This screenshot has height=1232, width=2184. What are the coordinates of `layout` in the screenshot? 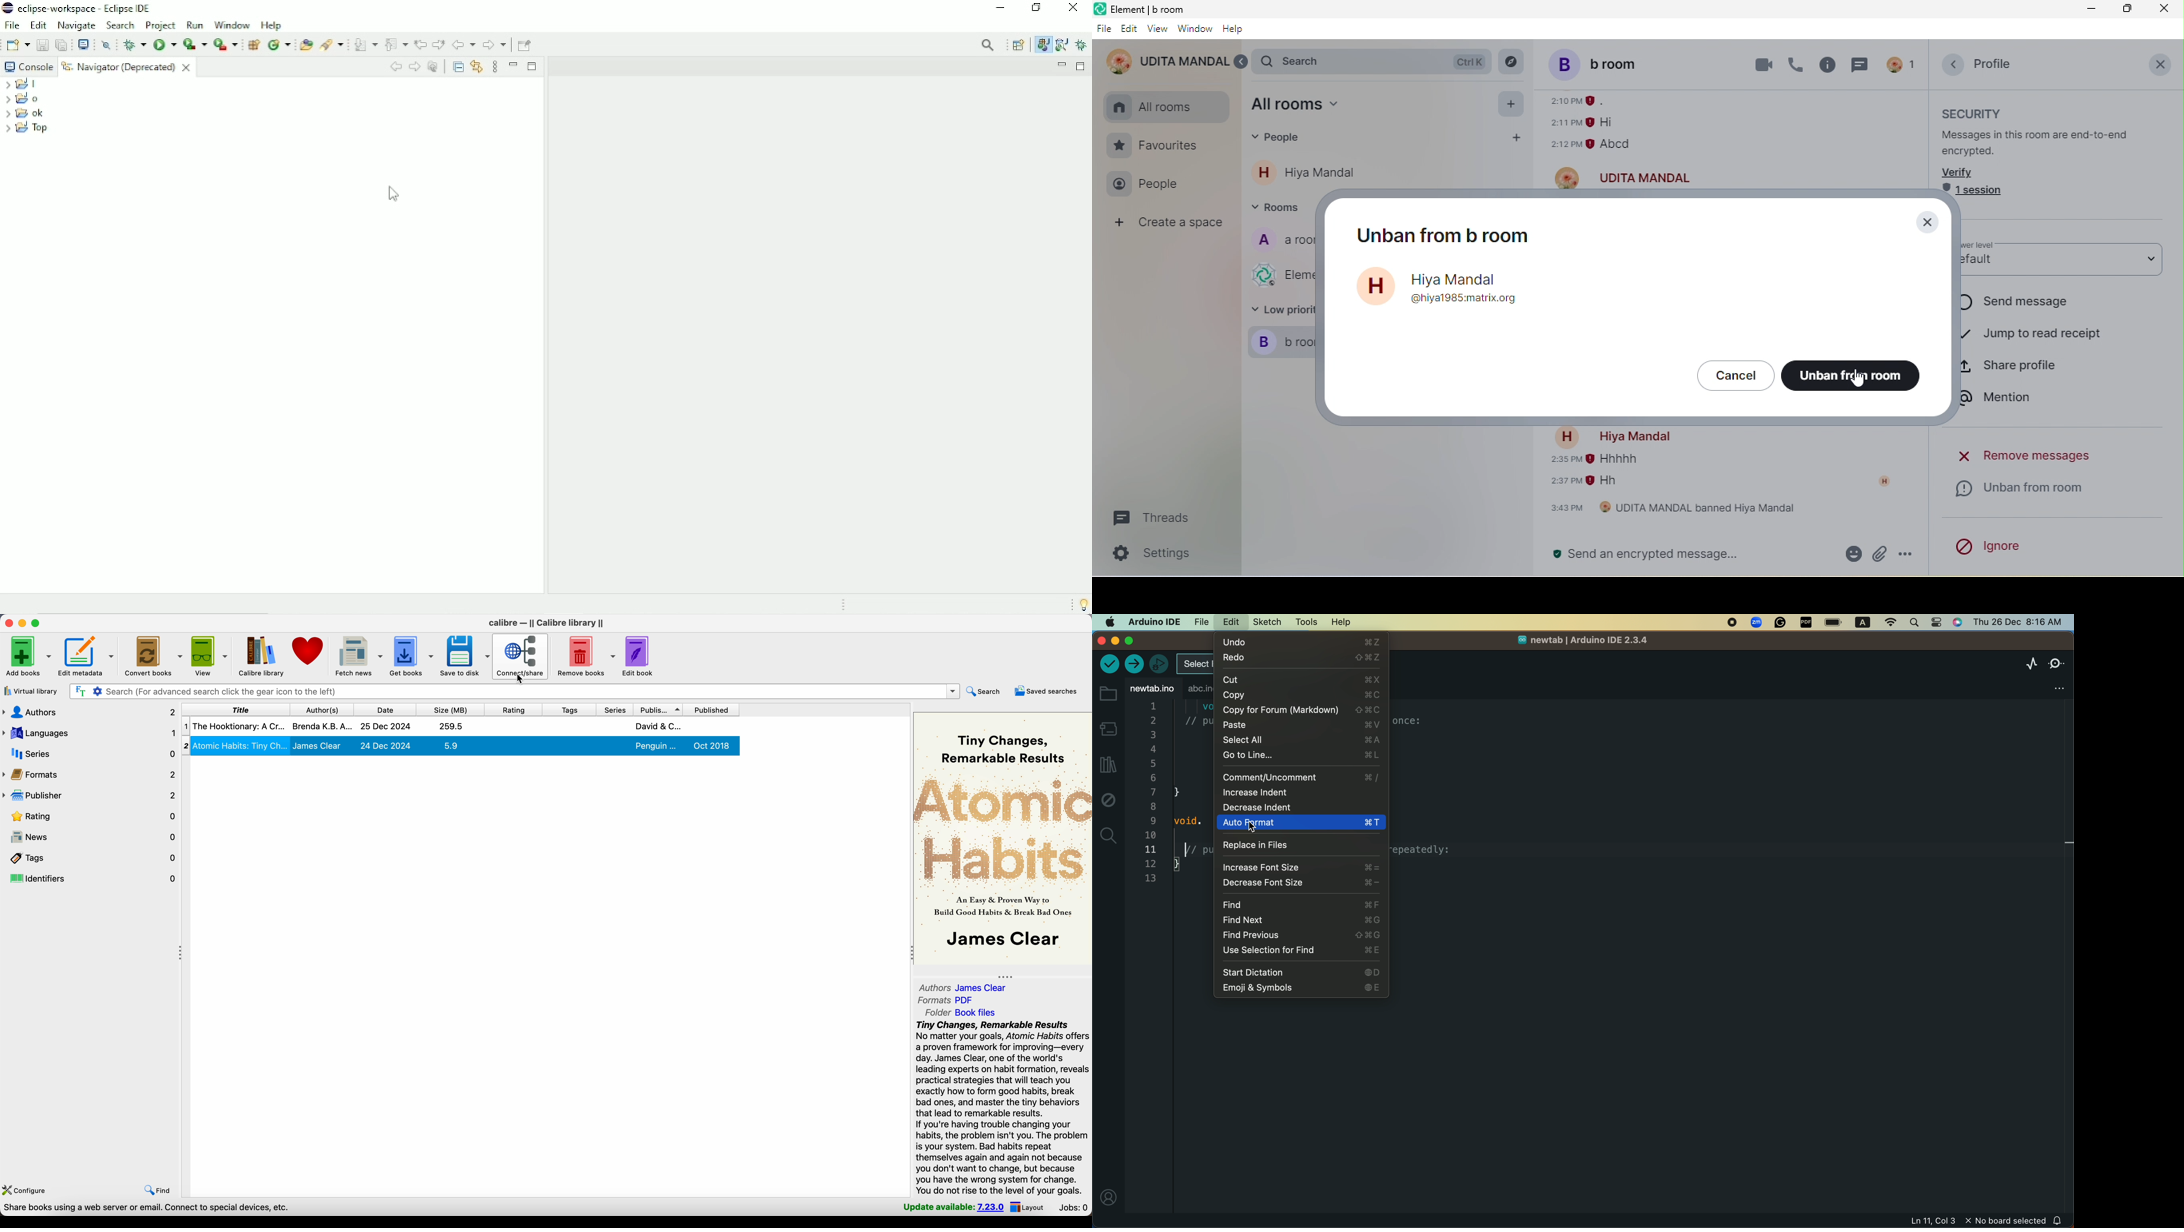 It's located at (1029, 1208).